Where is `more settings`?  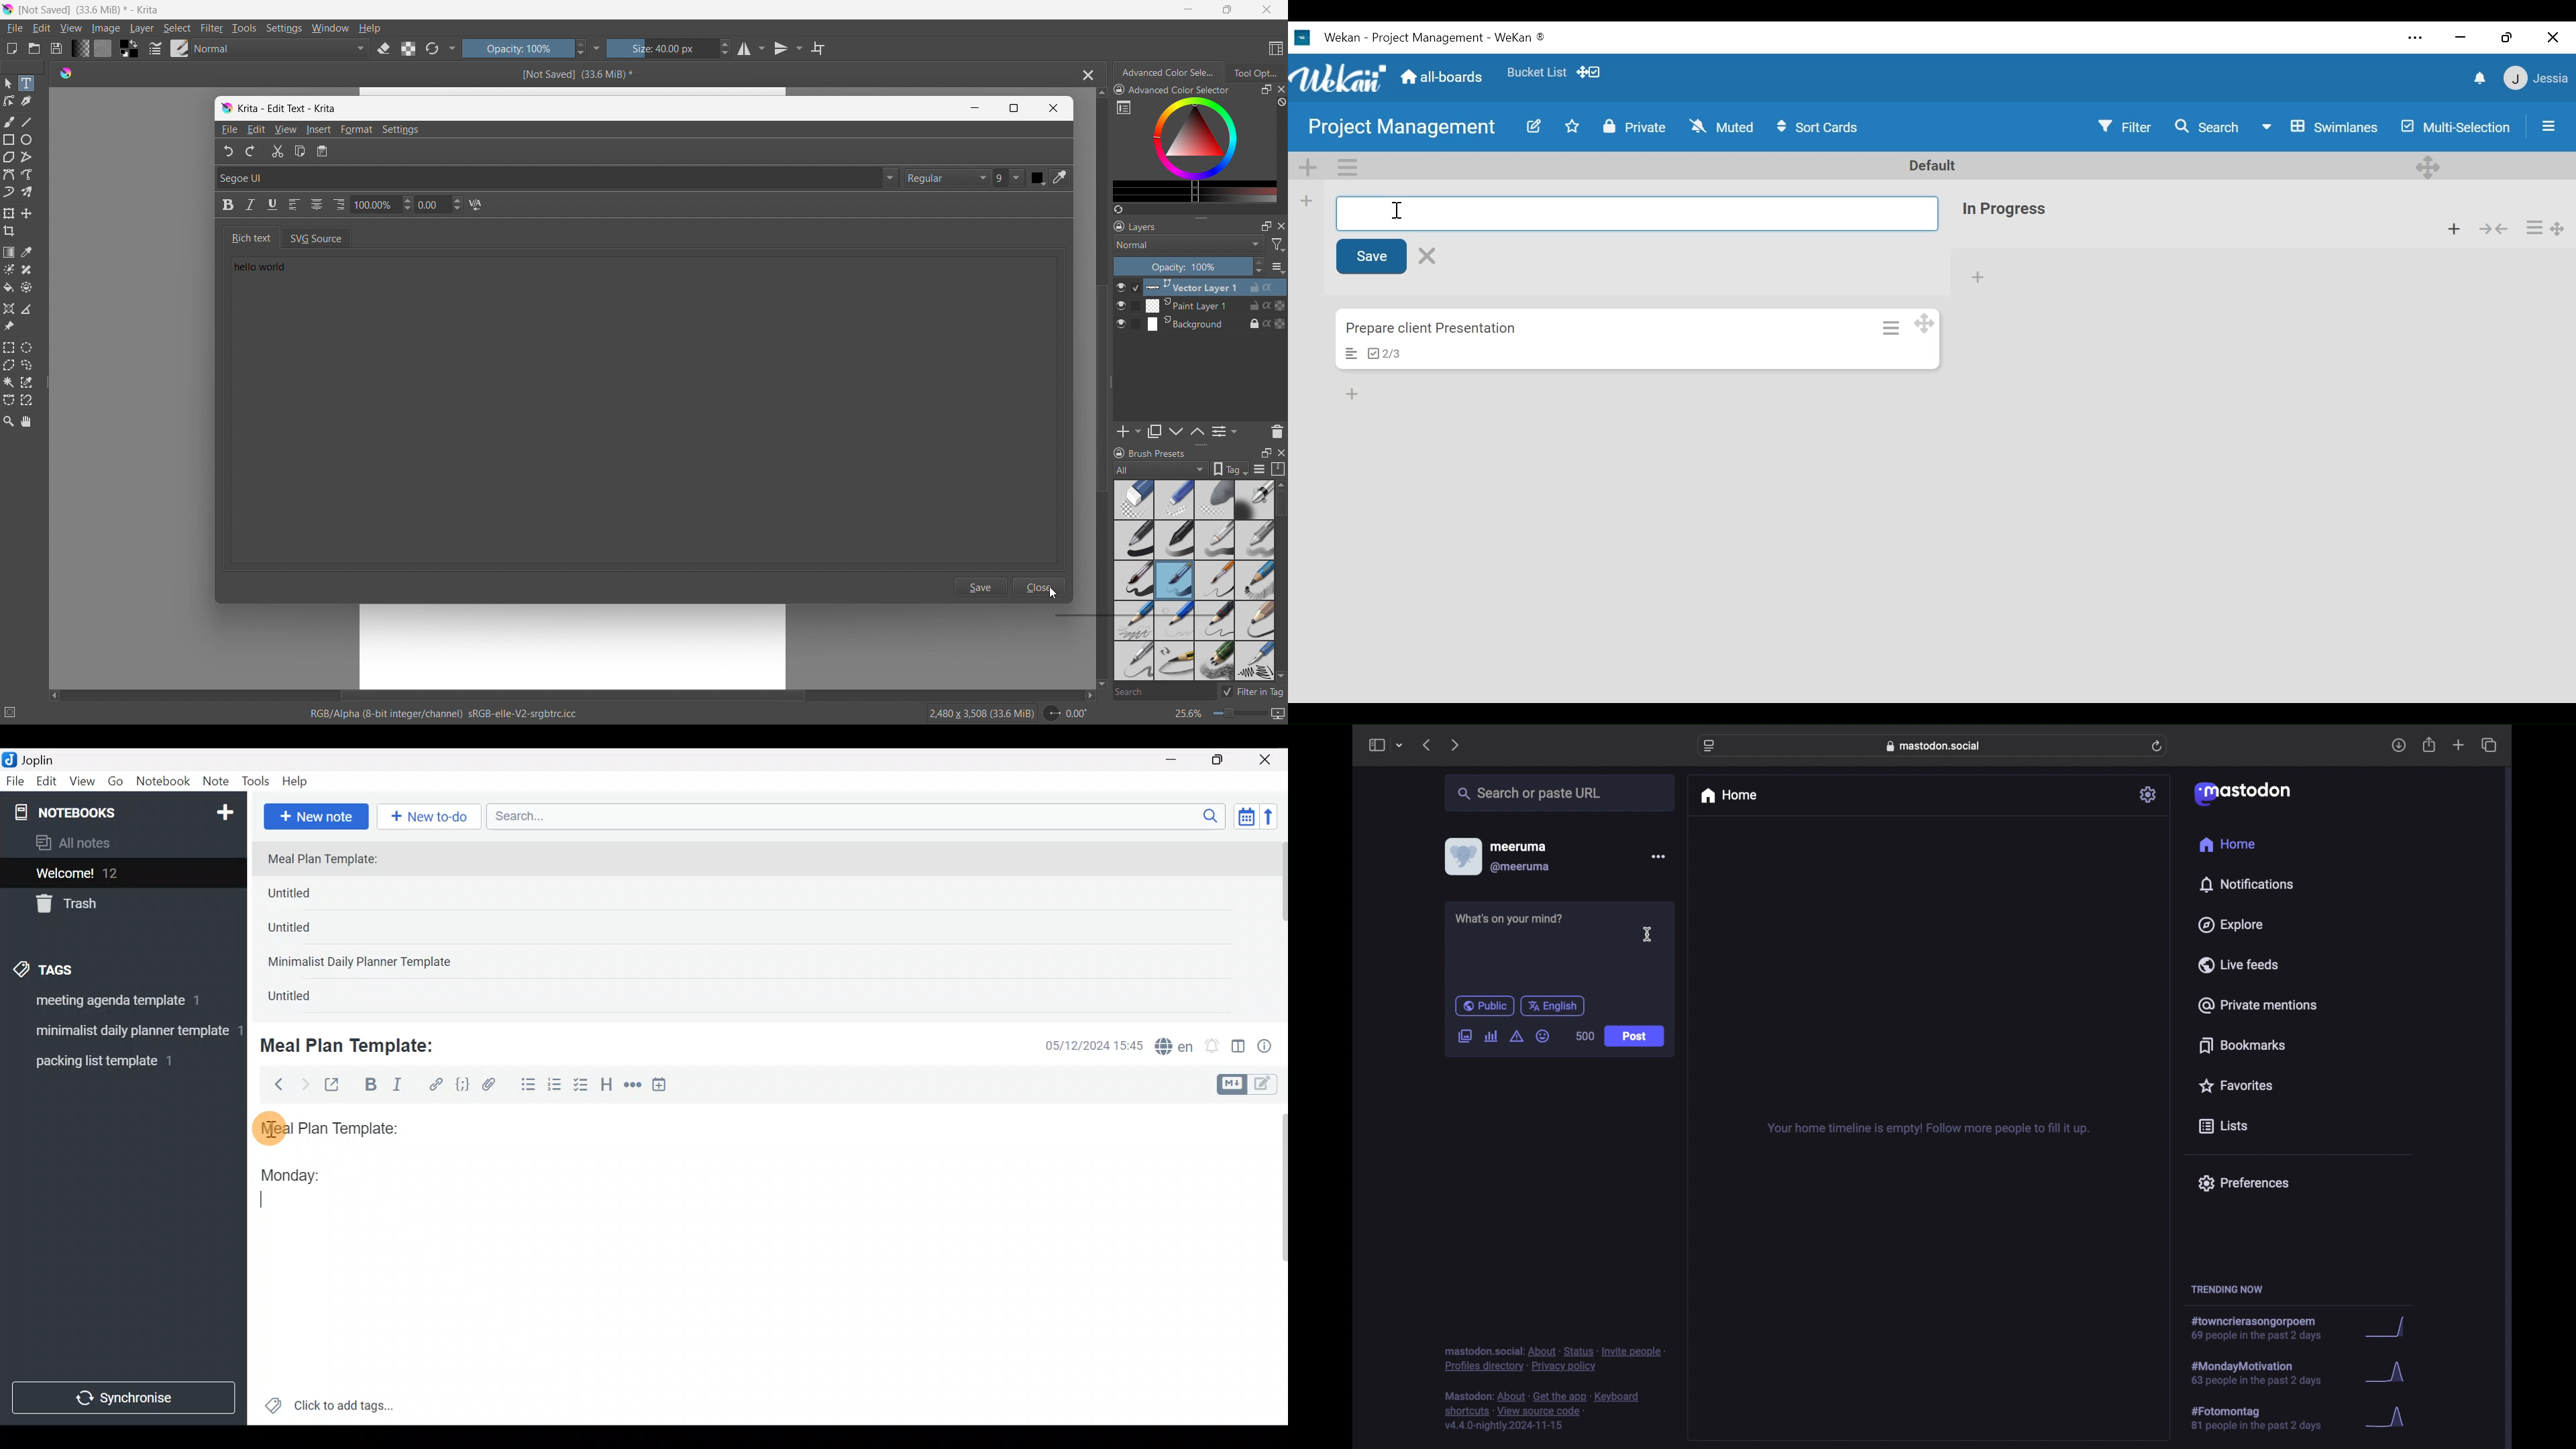 more settings is located at coordinates (453, 47).